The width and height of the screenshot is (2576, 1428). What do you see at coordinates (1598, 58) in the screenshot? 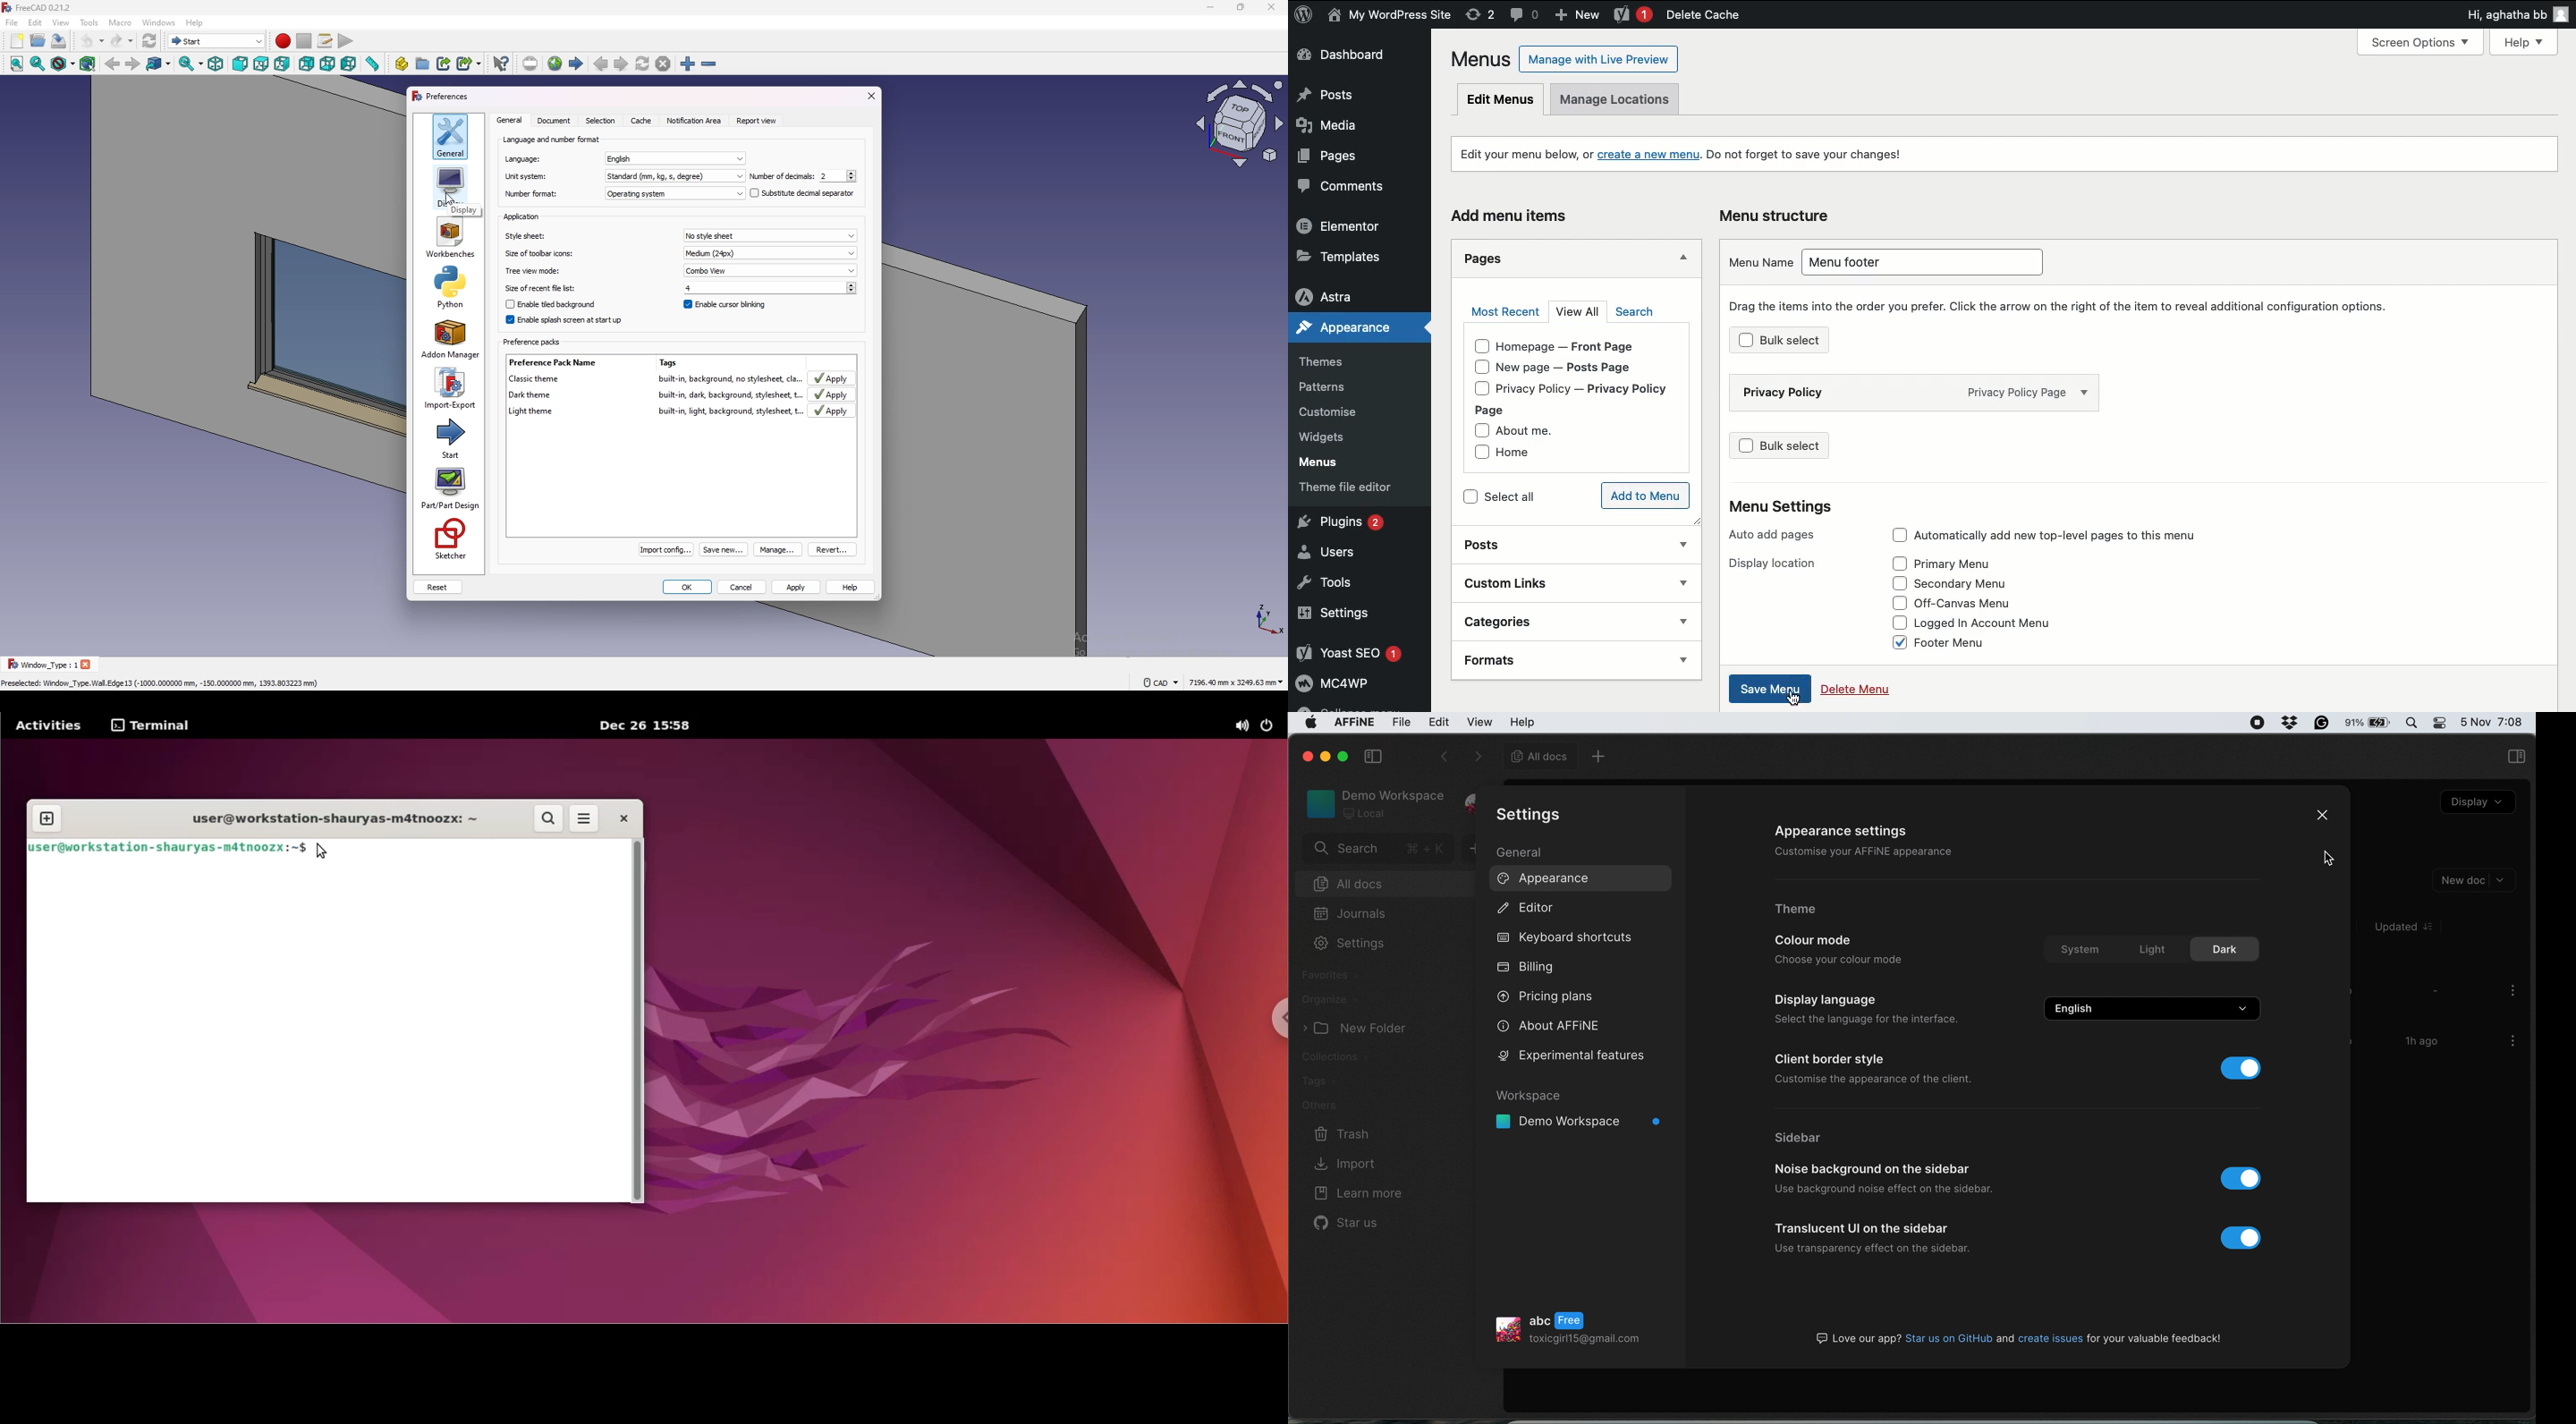
I see `Manage with Live Preview` at bounding box center [1598, 58].